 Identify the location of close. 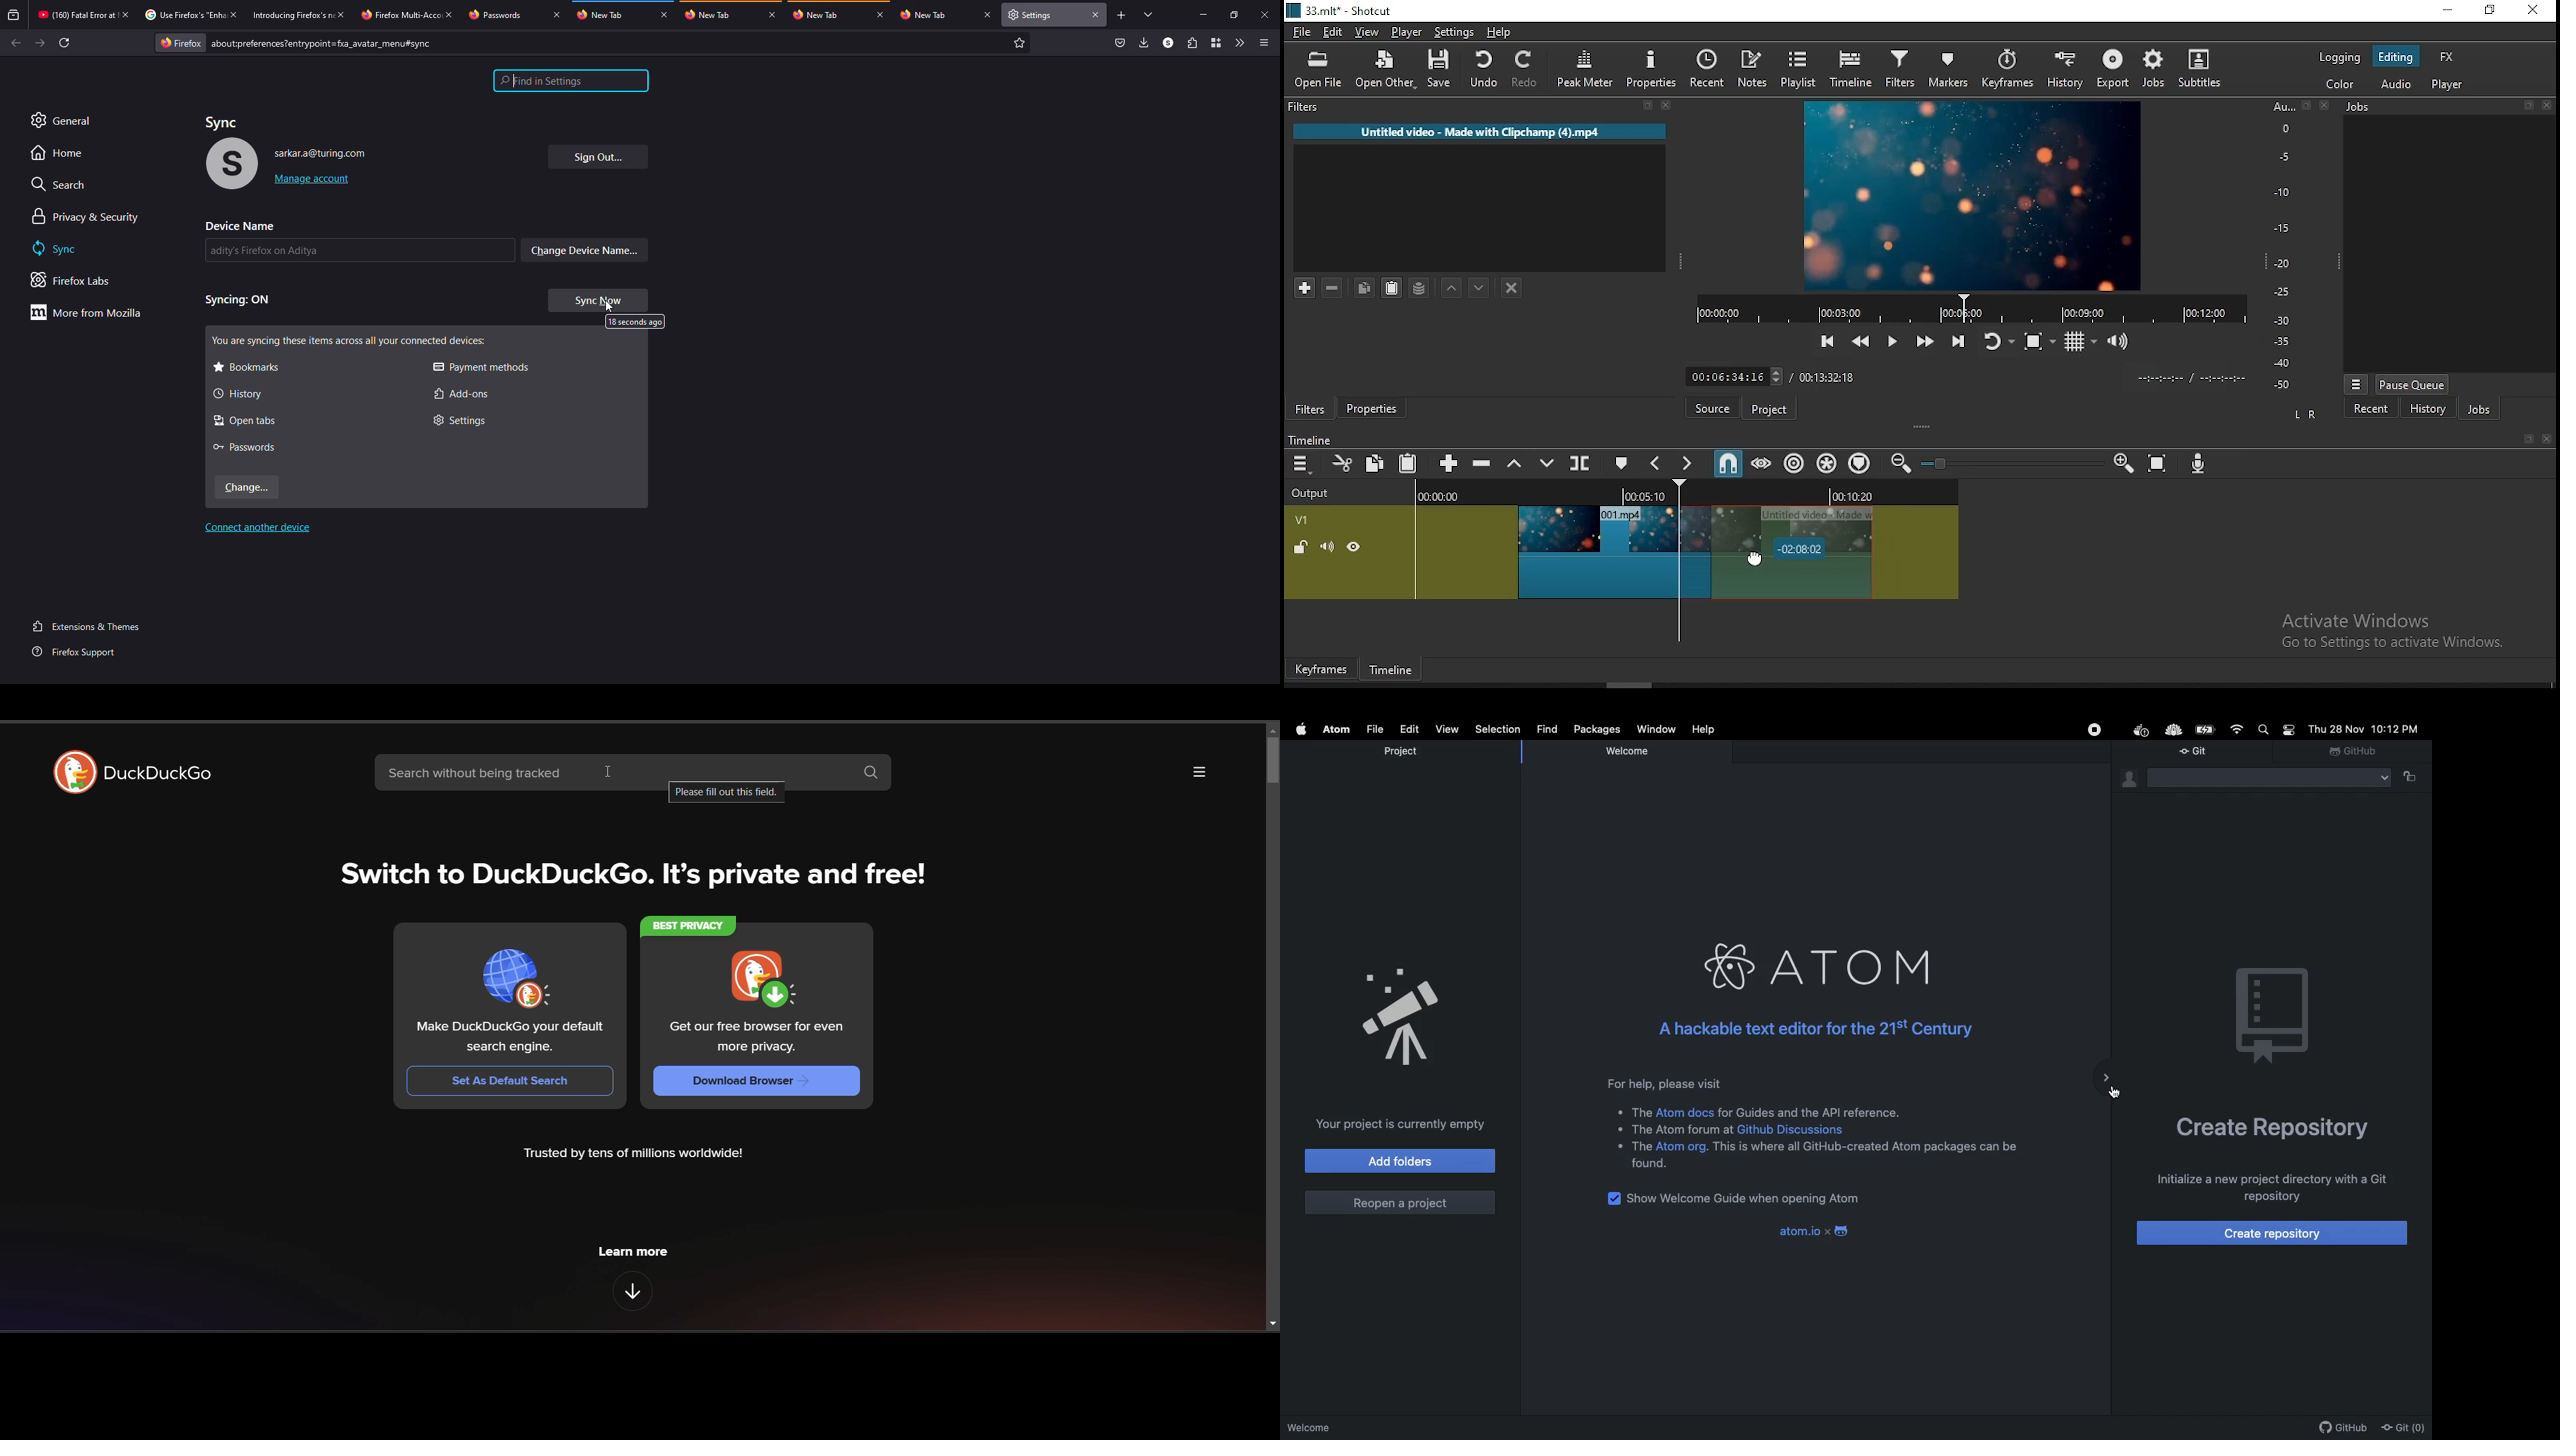
(341, 15).